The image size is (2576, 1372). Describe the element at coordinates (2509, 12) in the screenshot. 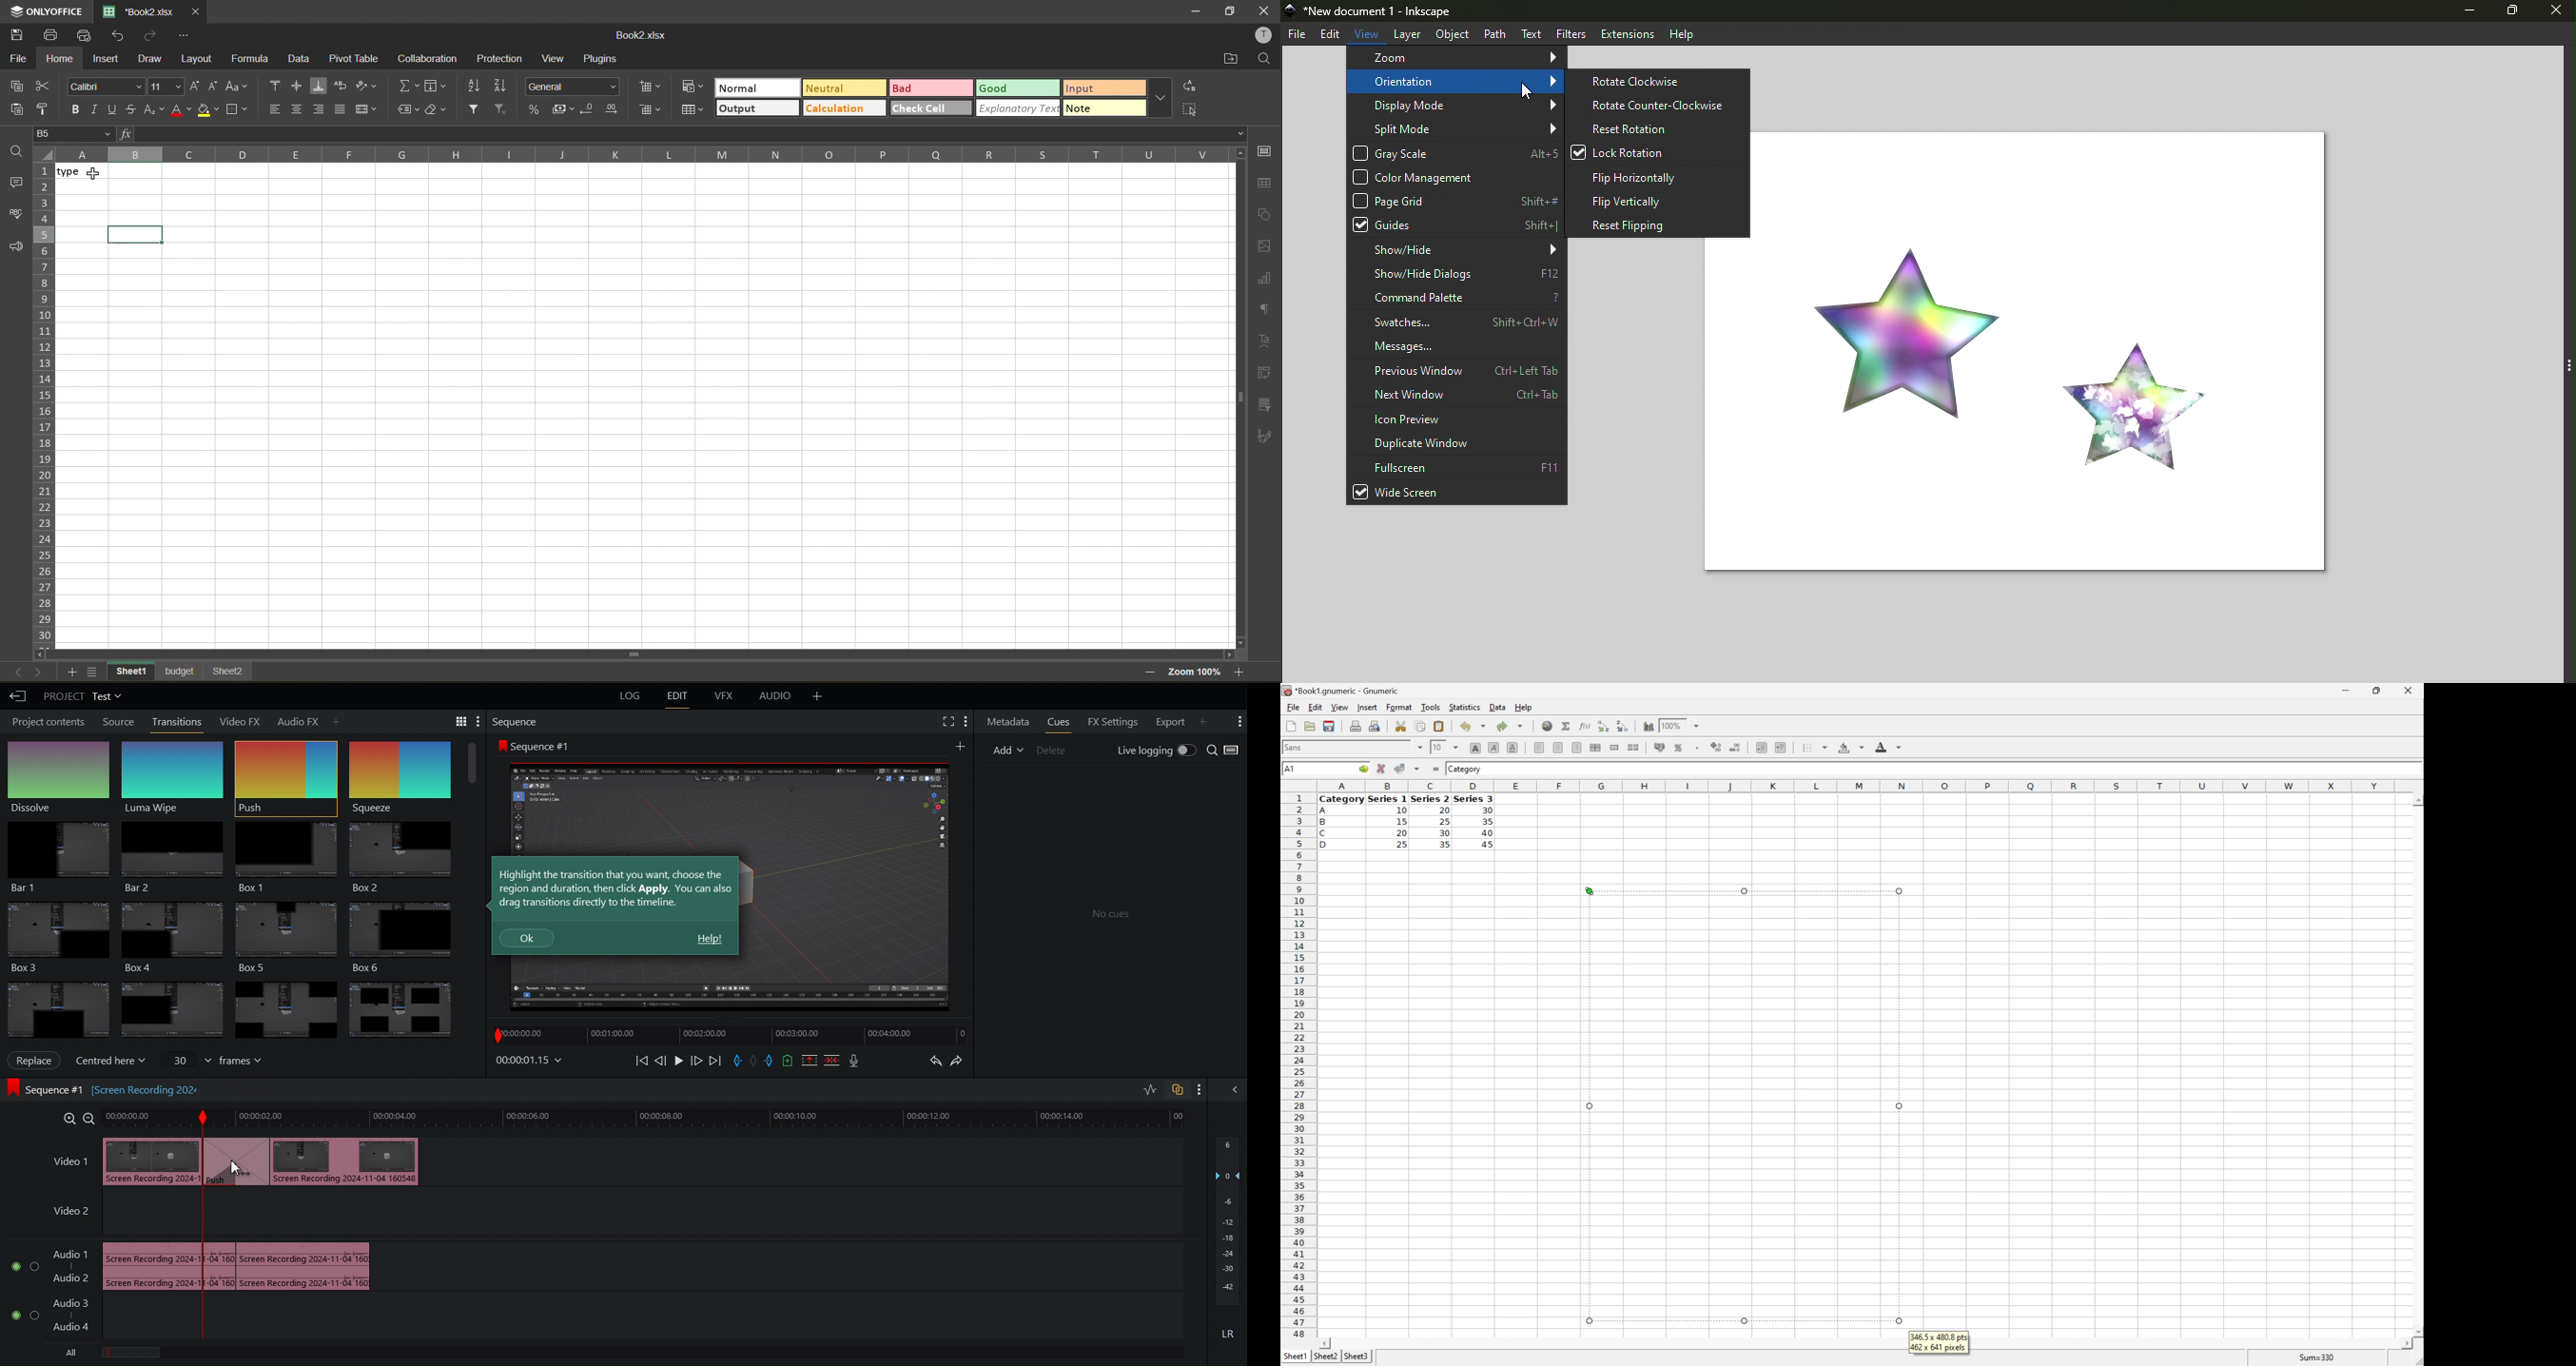

I see `Maximize` at that location.